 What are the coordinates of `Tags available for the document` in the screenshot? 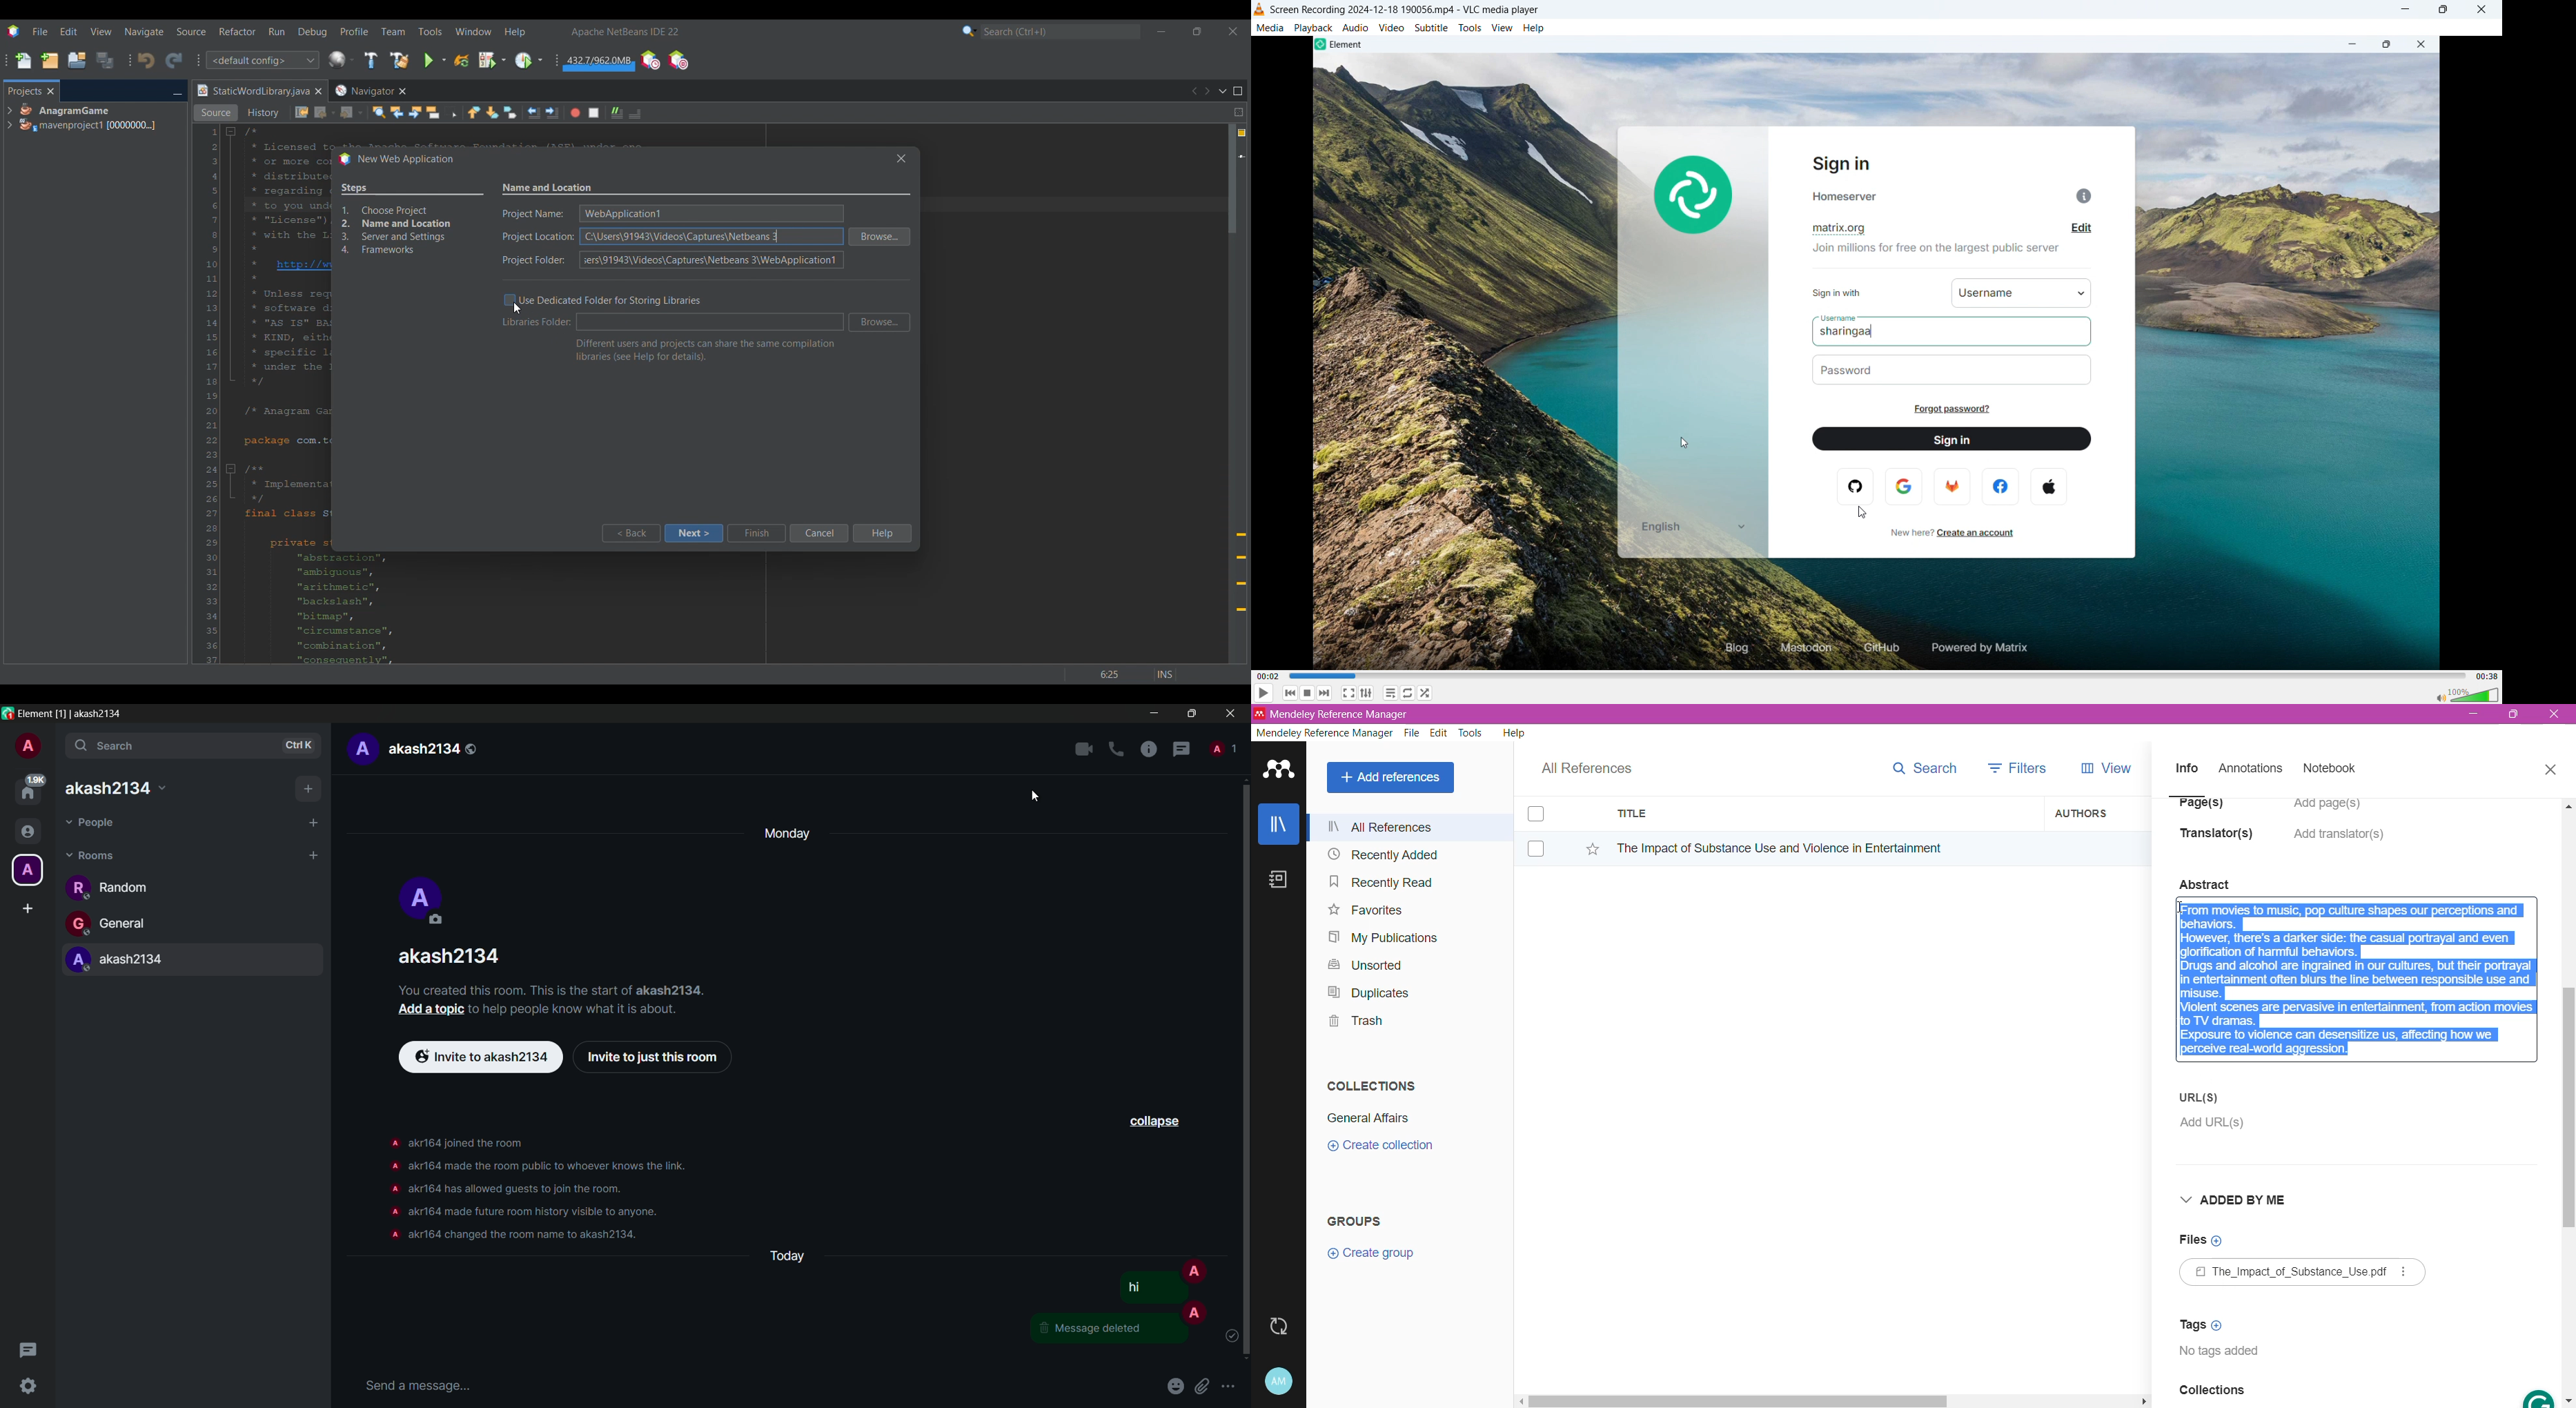 It's located at (2225, 1354).